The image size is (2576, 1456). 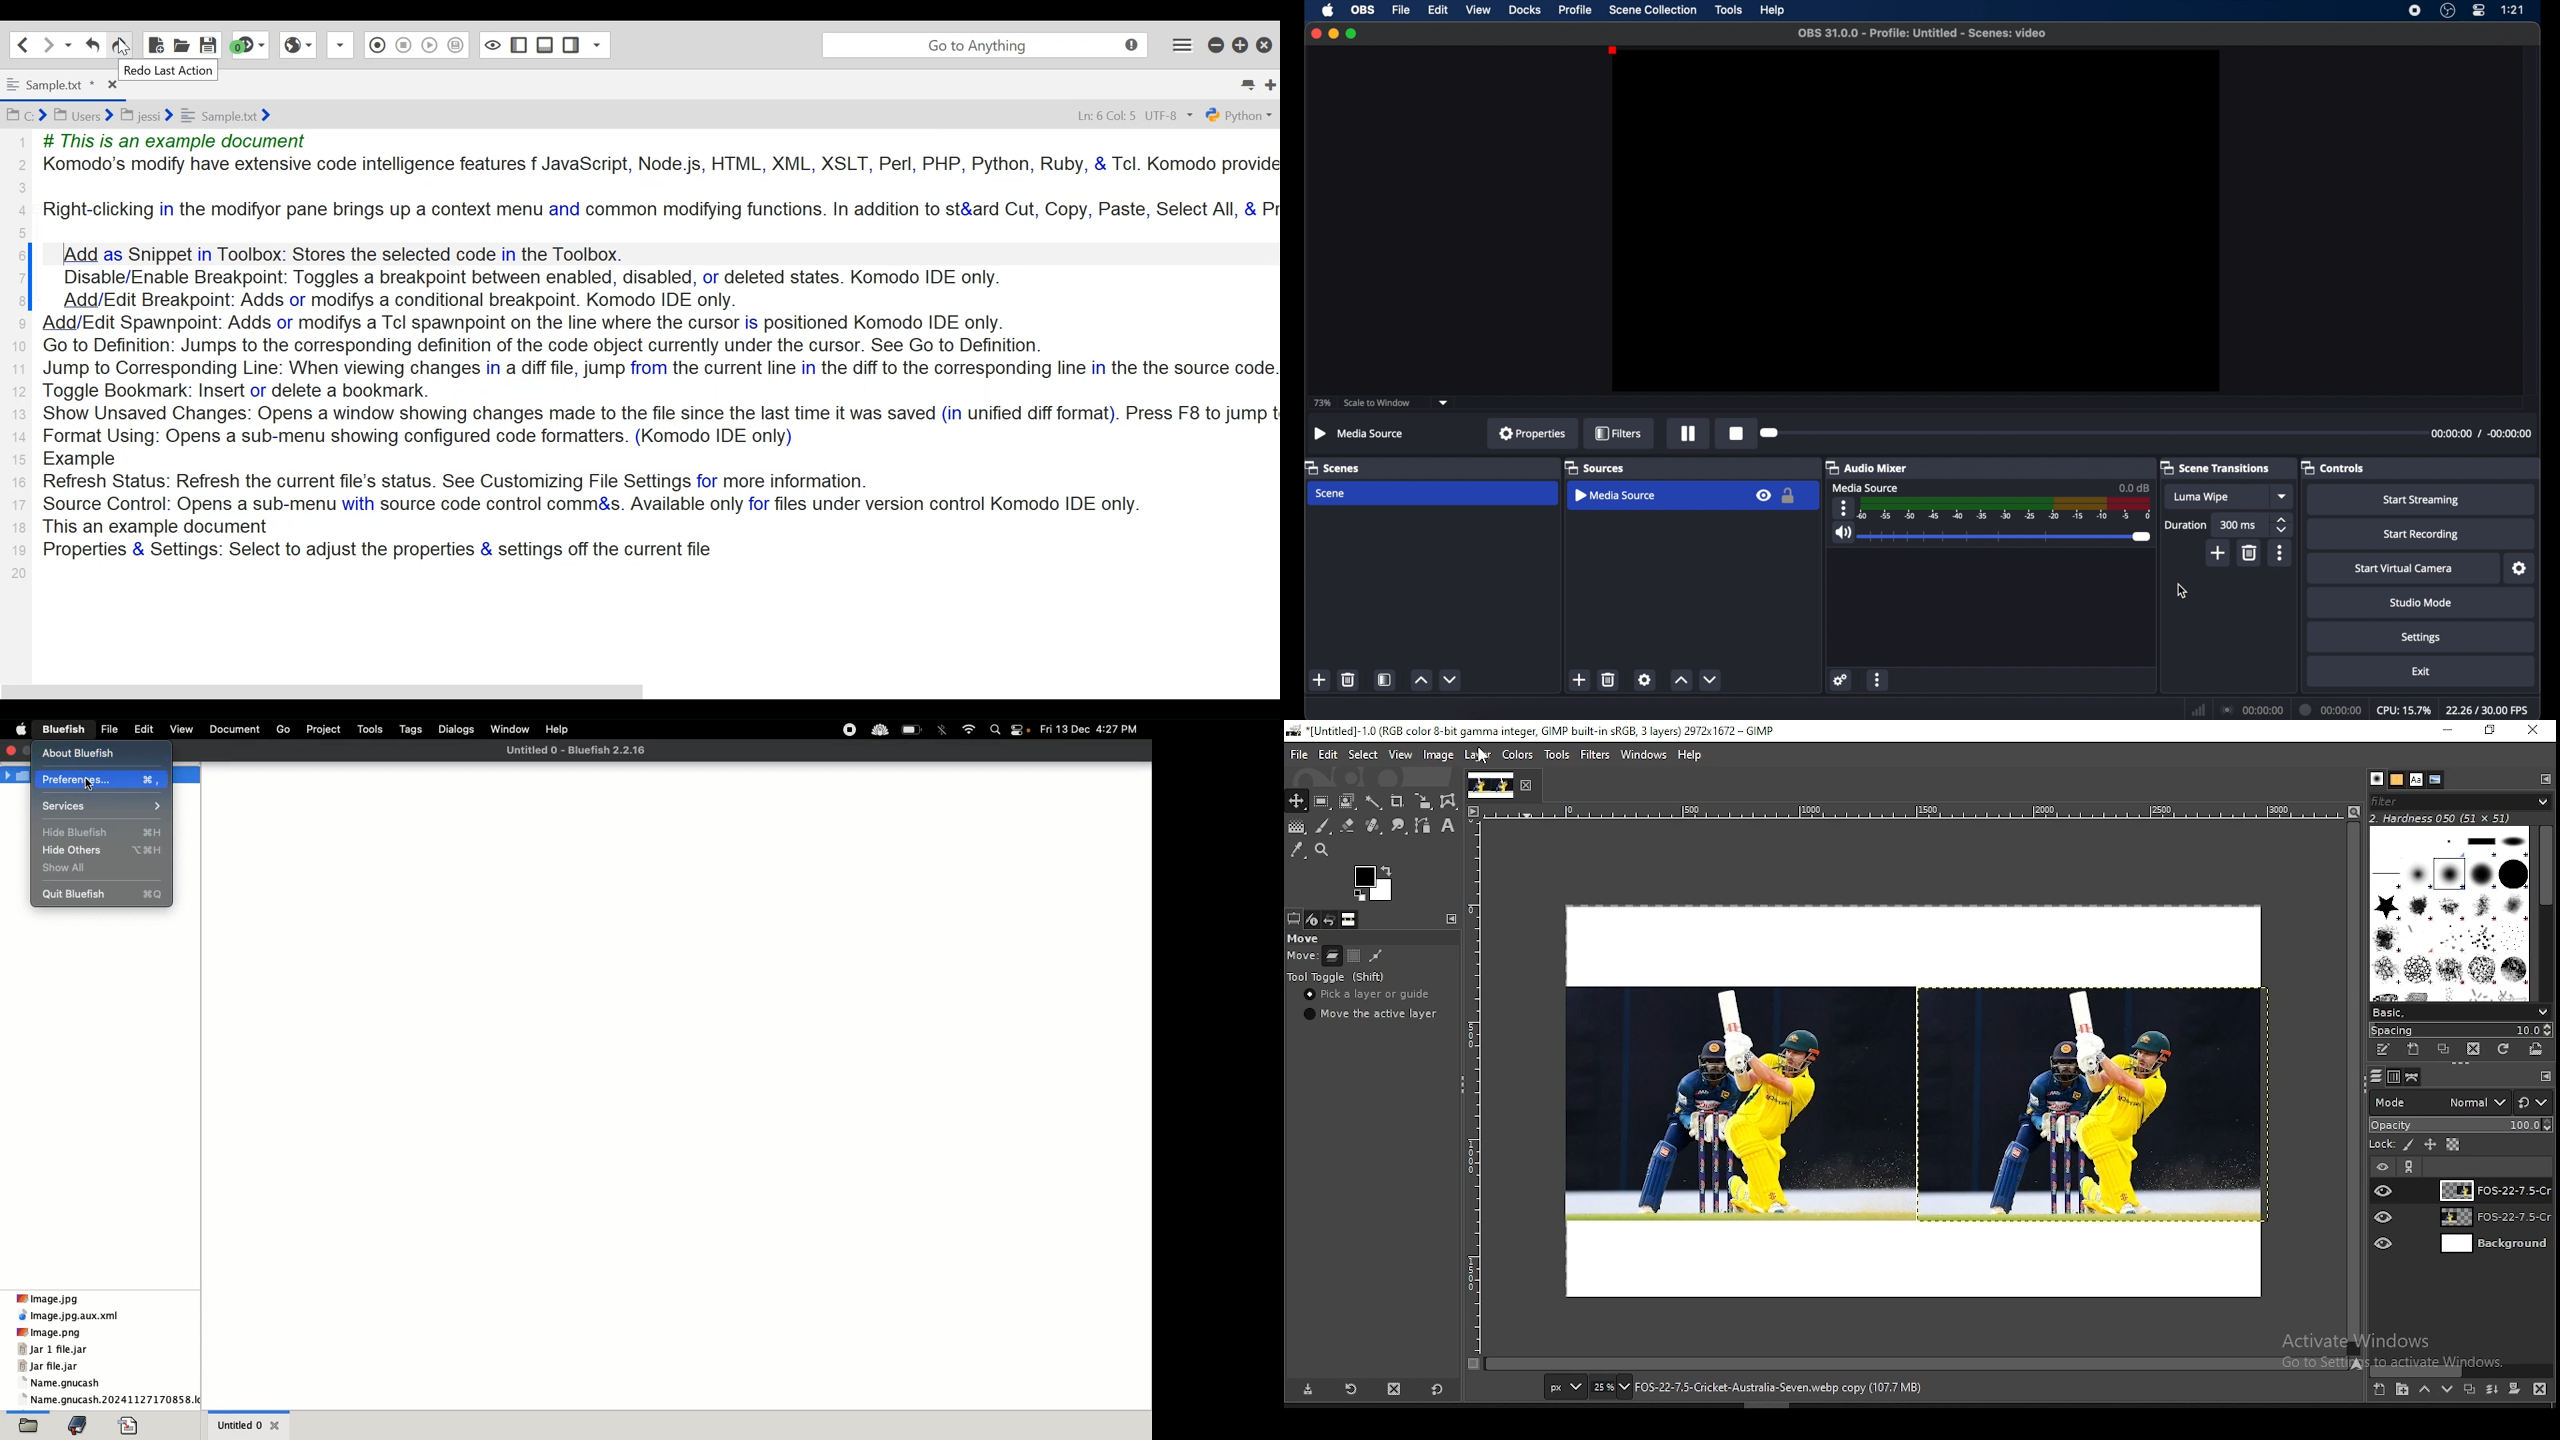 I want to click on exit, so click(x=2421, y=672).